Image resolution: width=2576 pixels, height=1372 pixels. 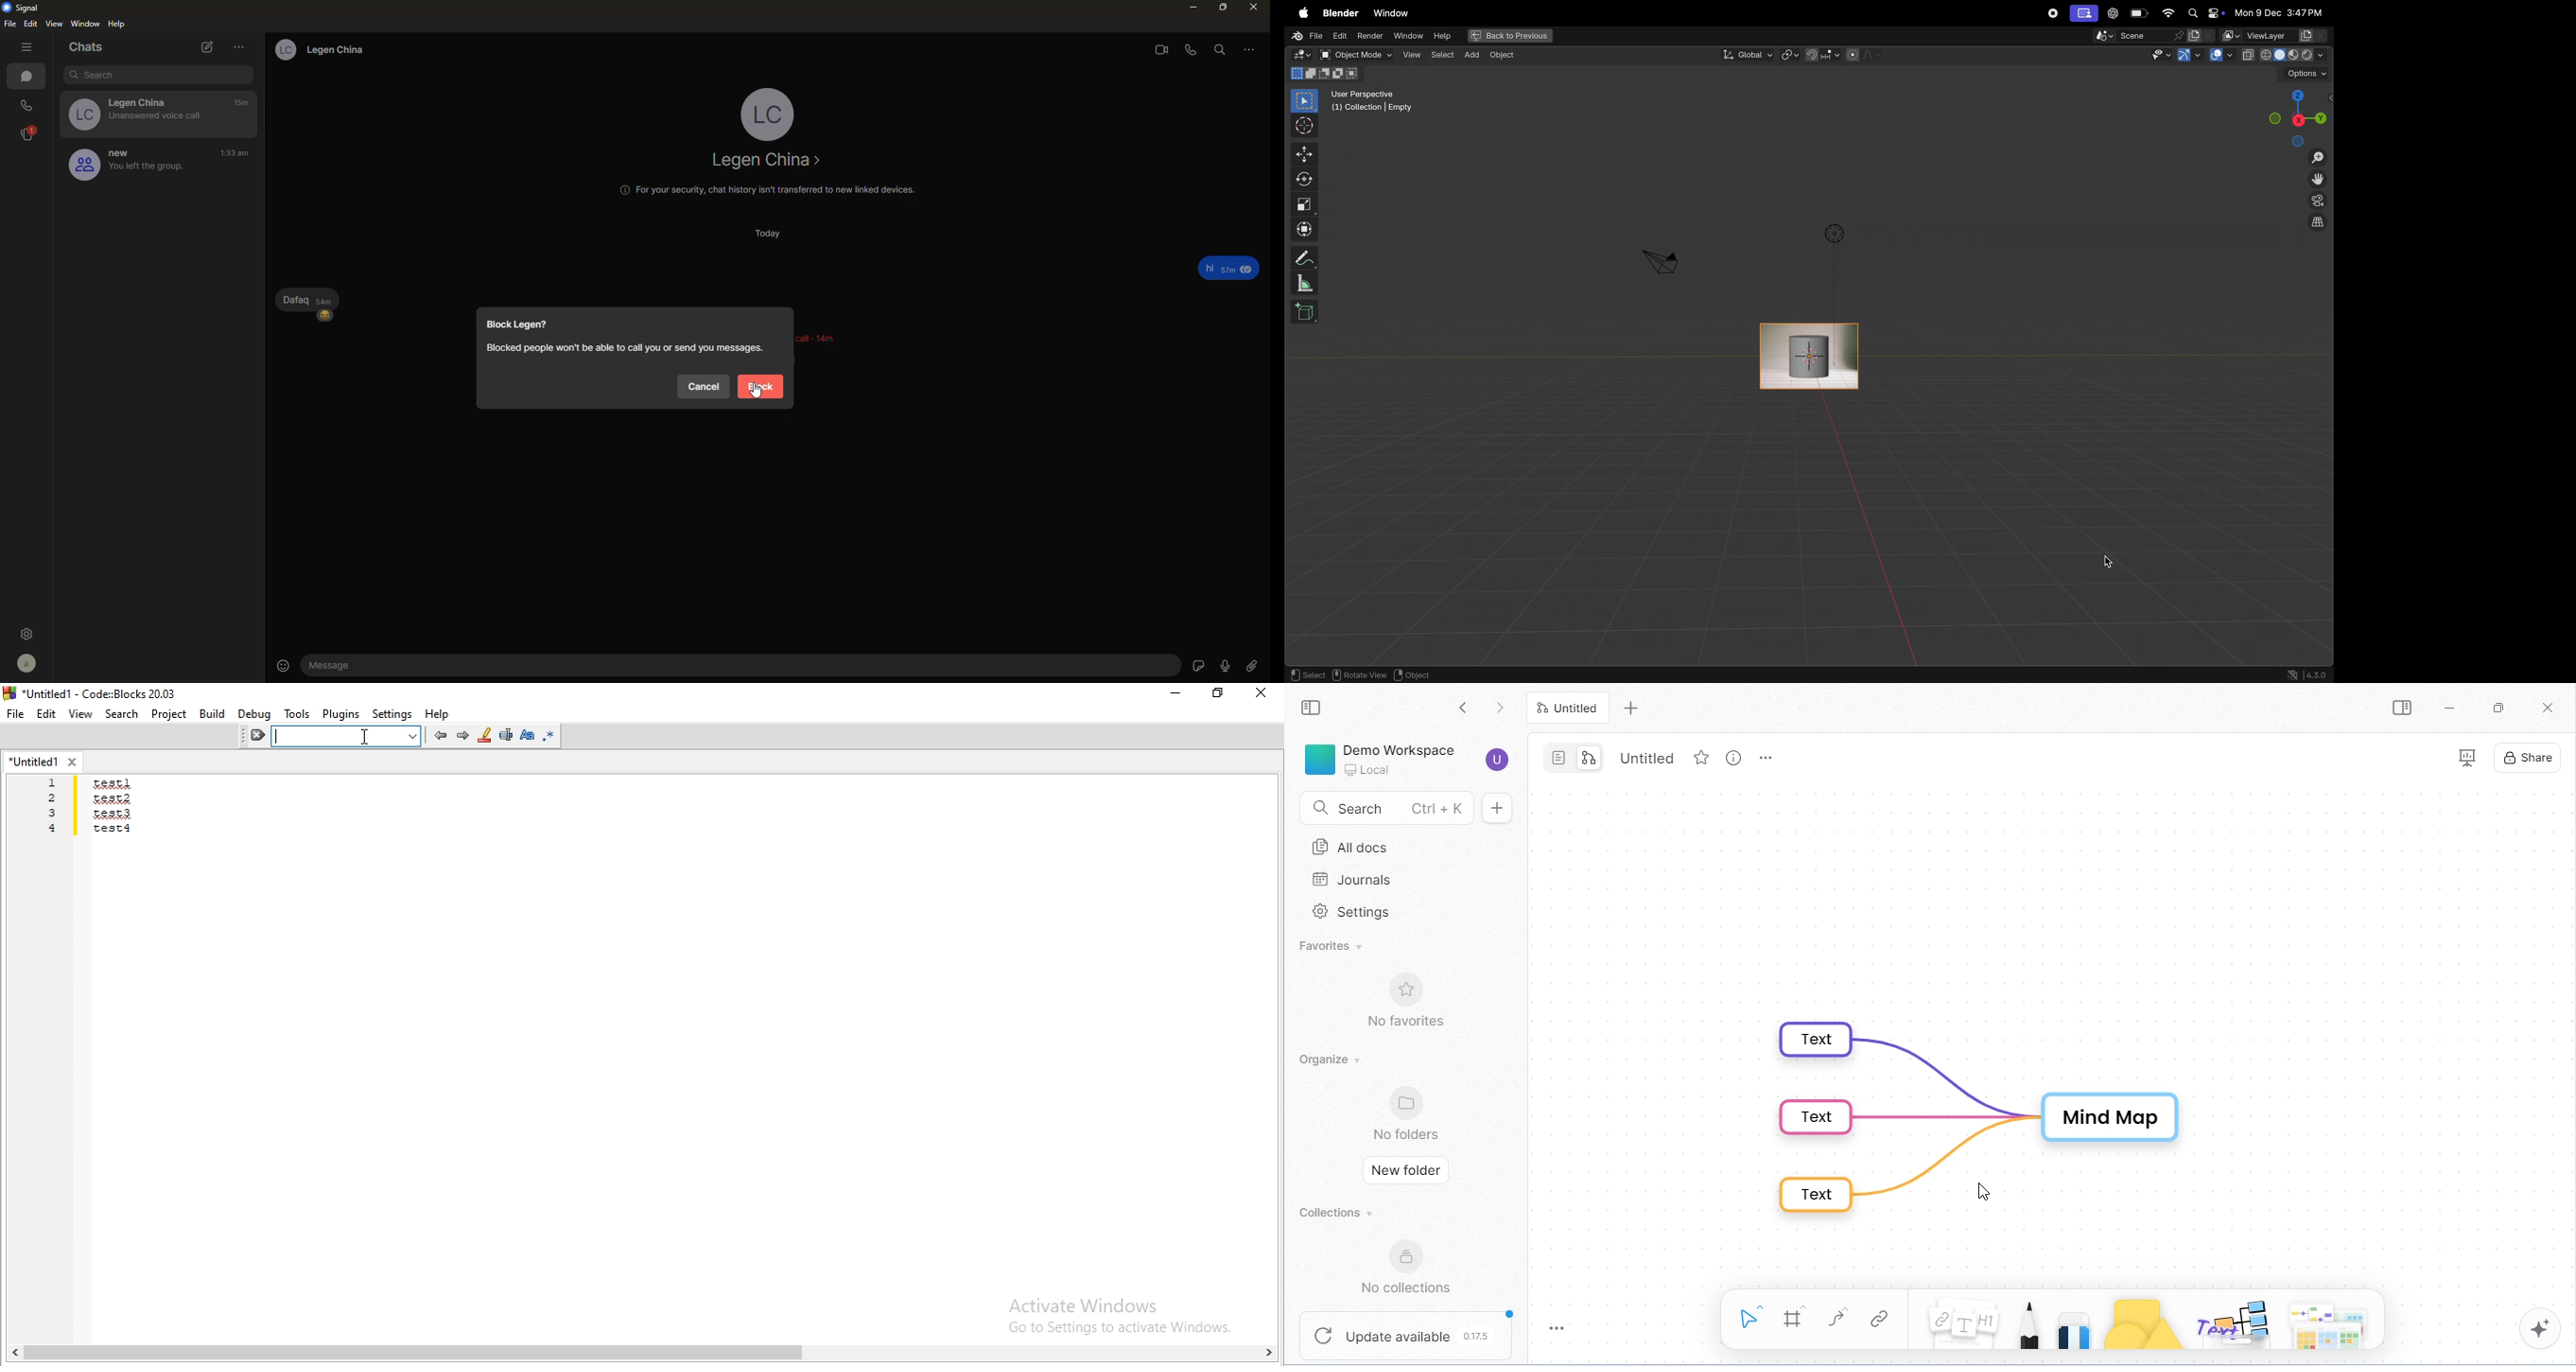 What do you see at coordinates (1748, 1318) in the screenshot?
I see `select` at bounding box center [1748, 1318].